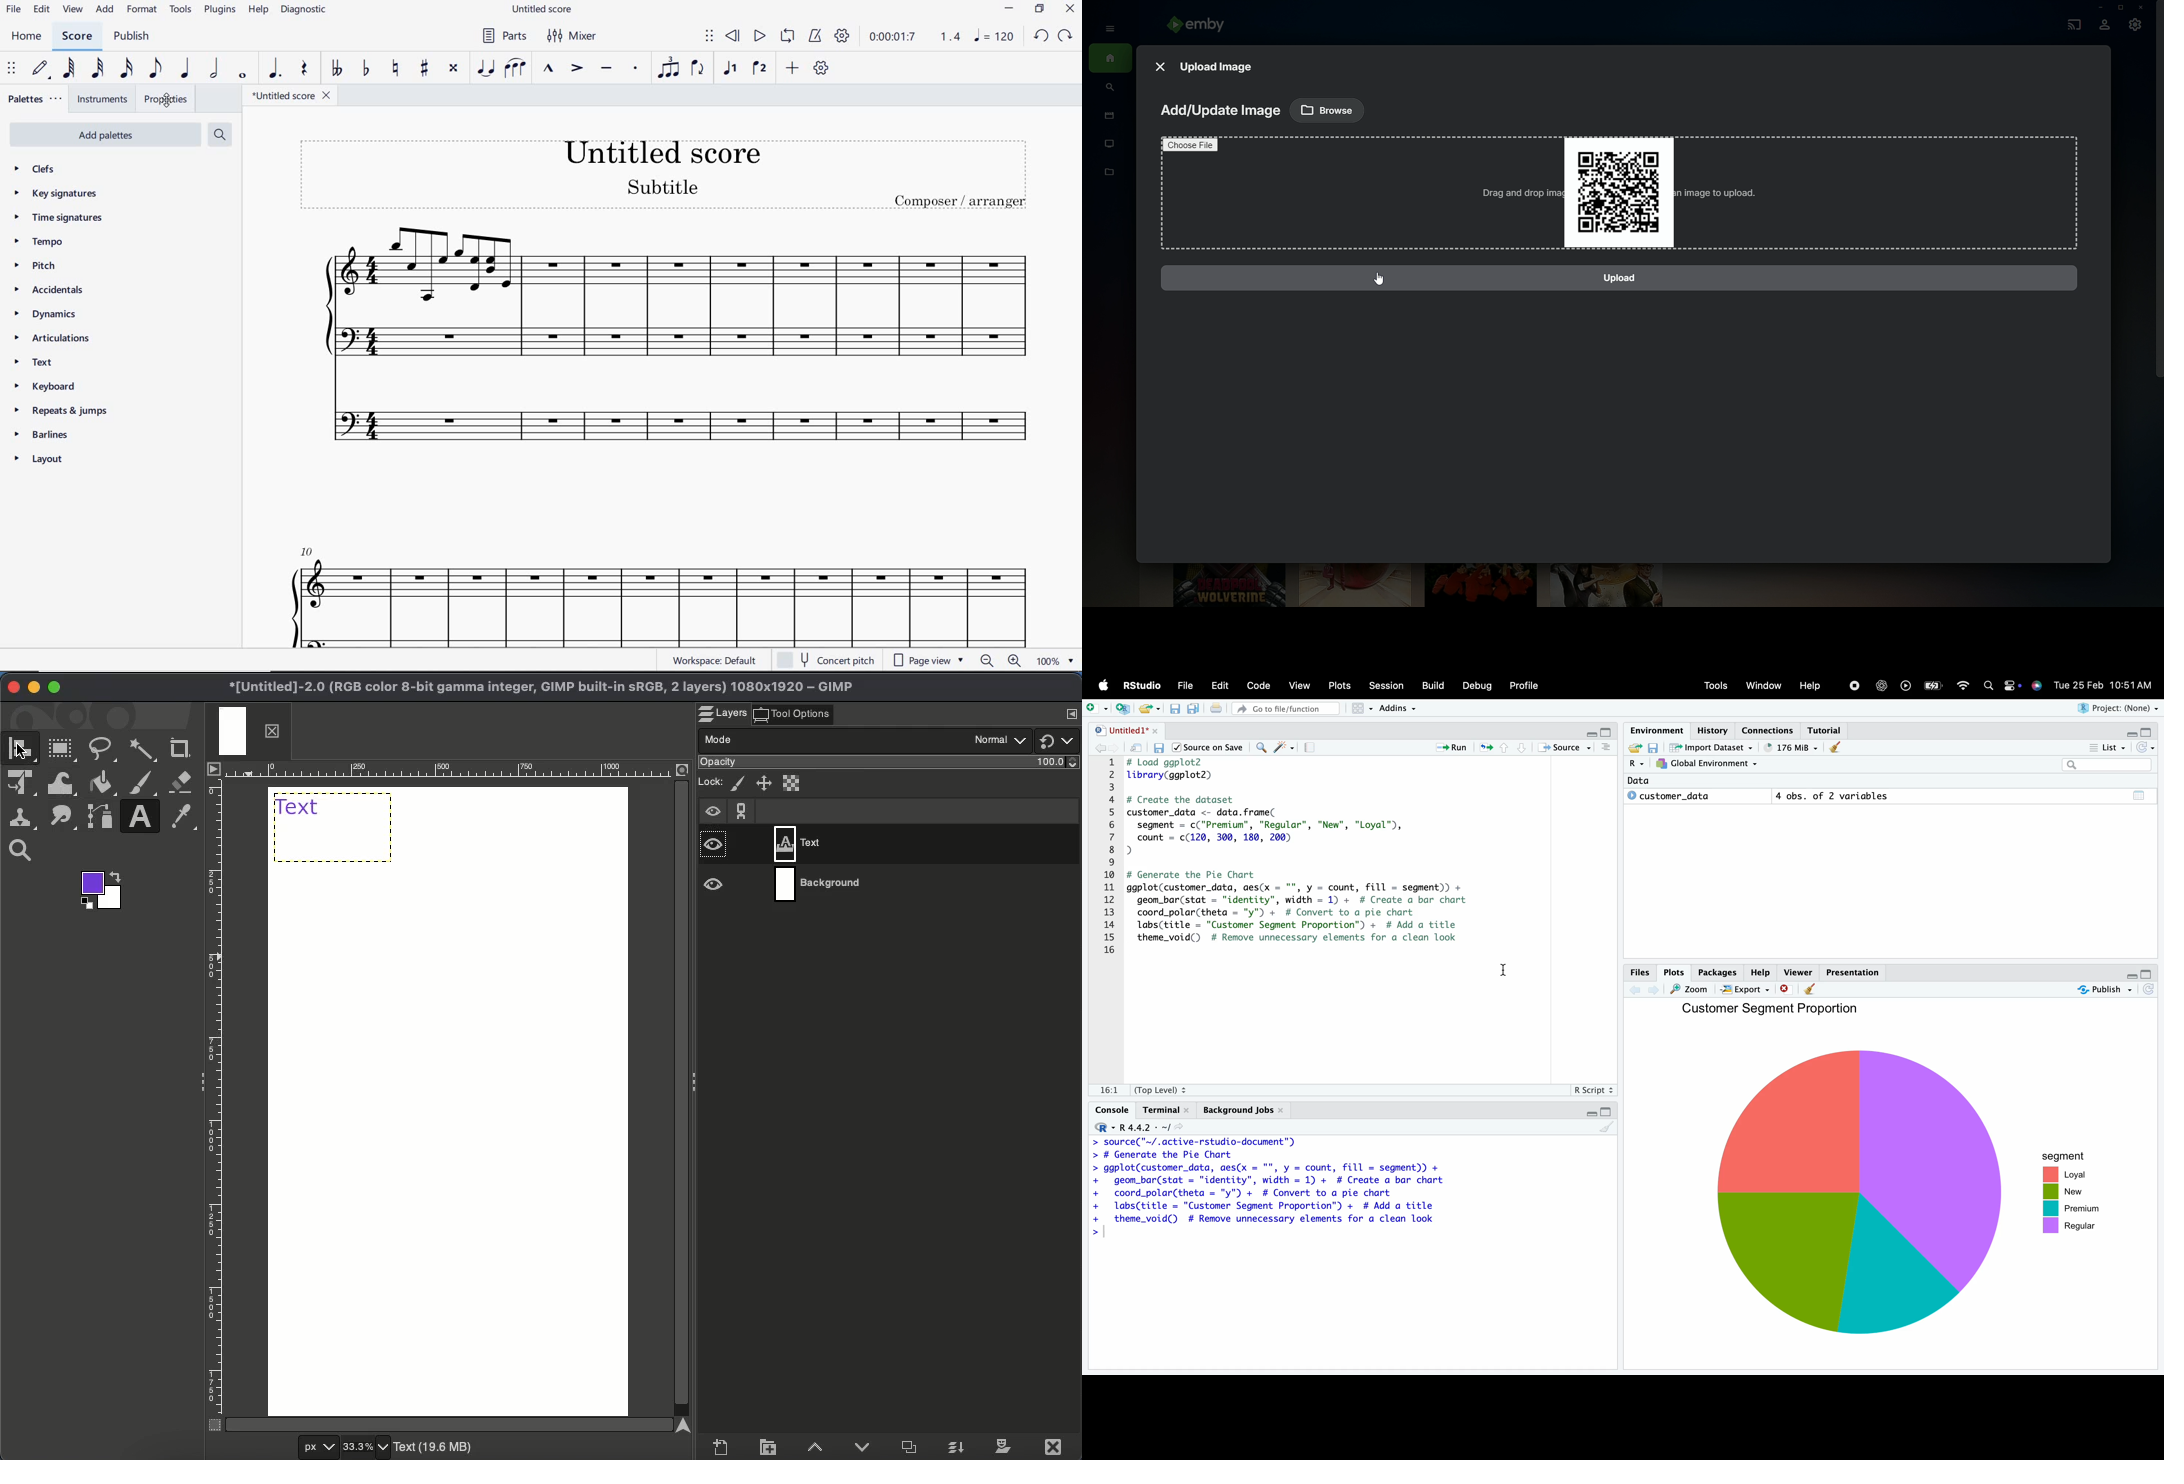  What do you see at coordinates (1608, 750) in the screenshot?
I see `more` at bounding box center [1608, 750].